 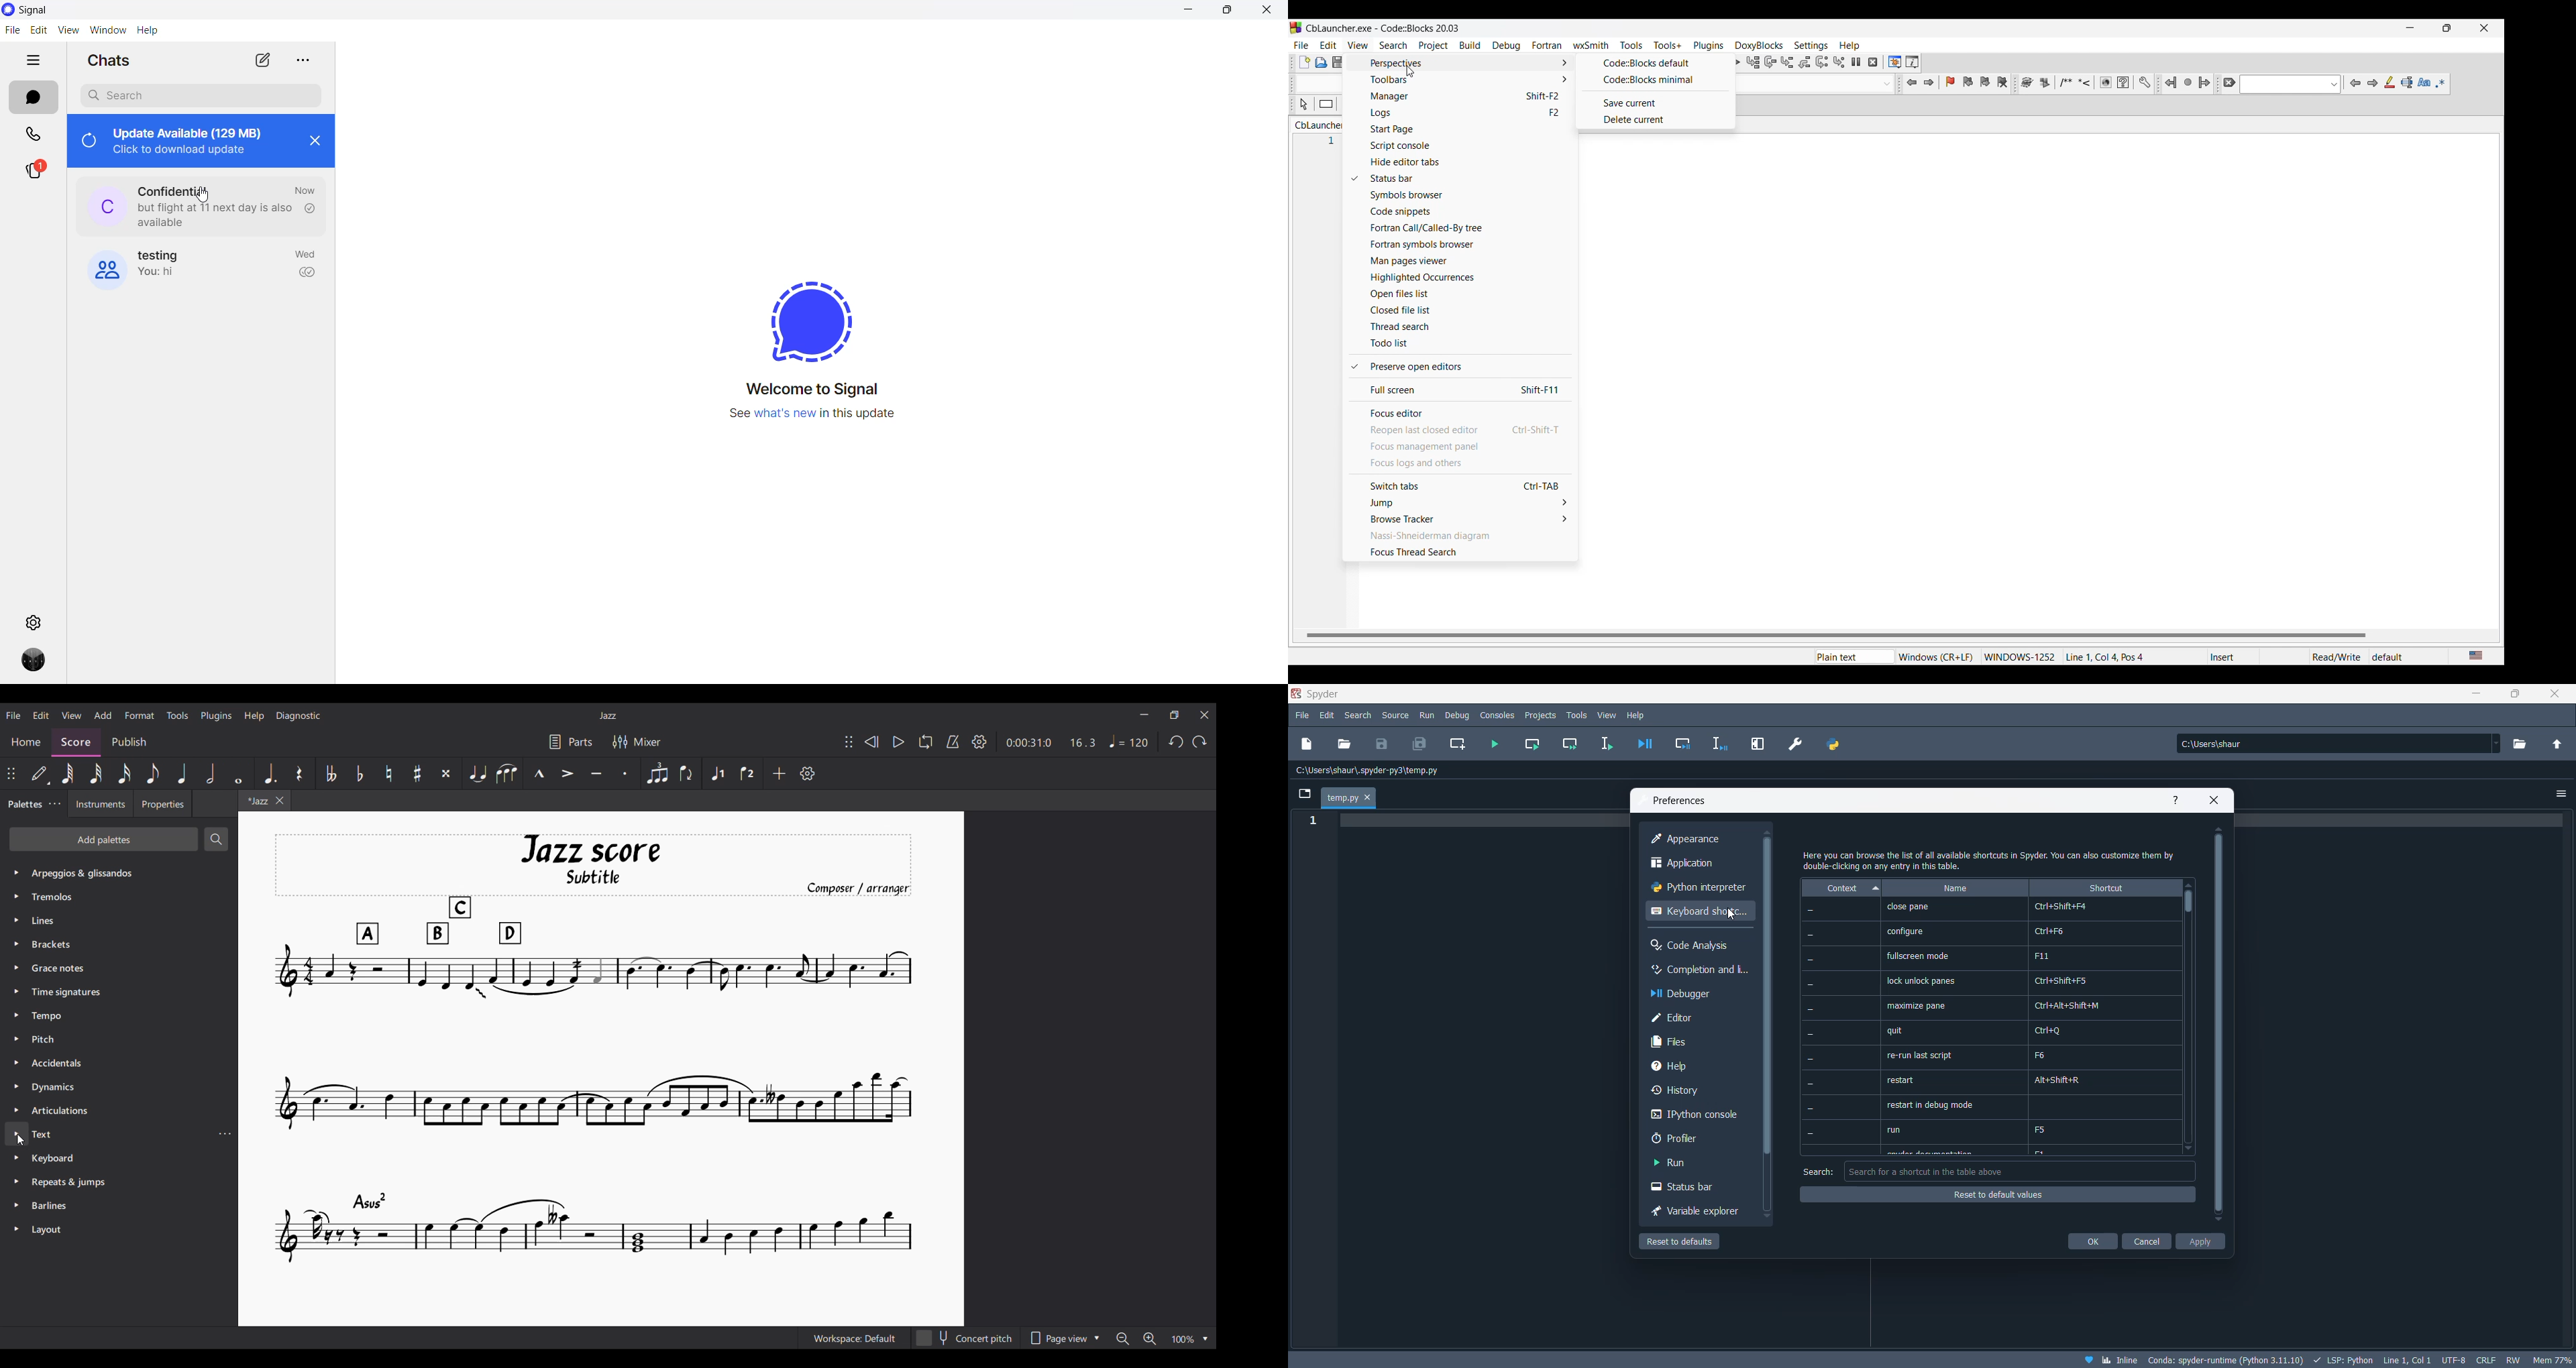 I want to click on edit, so click(x=37, y=32).